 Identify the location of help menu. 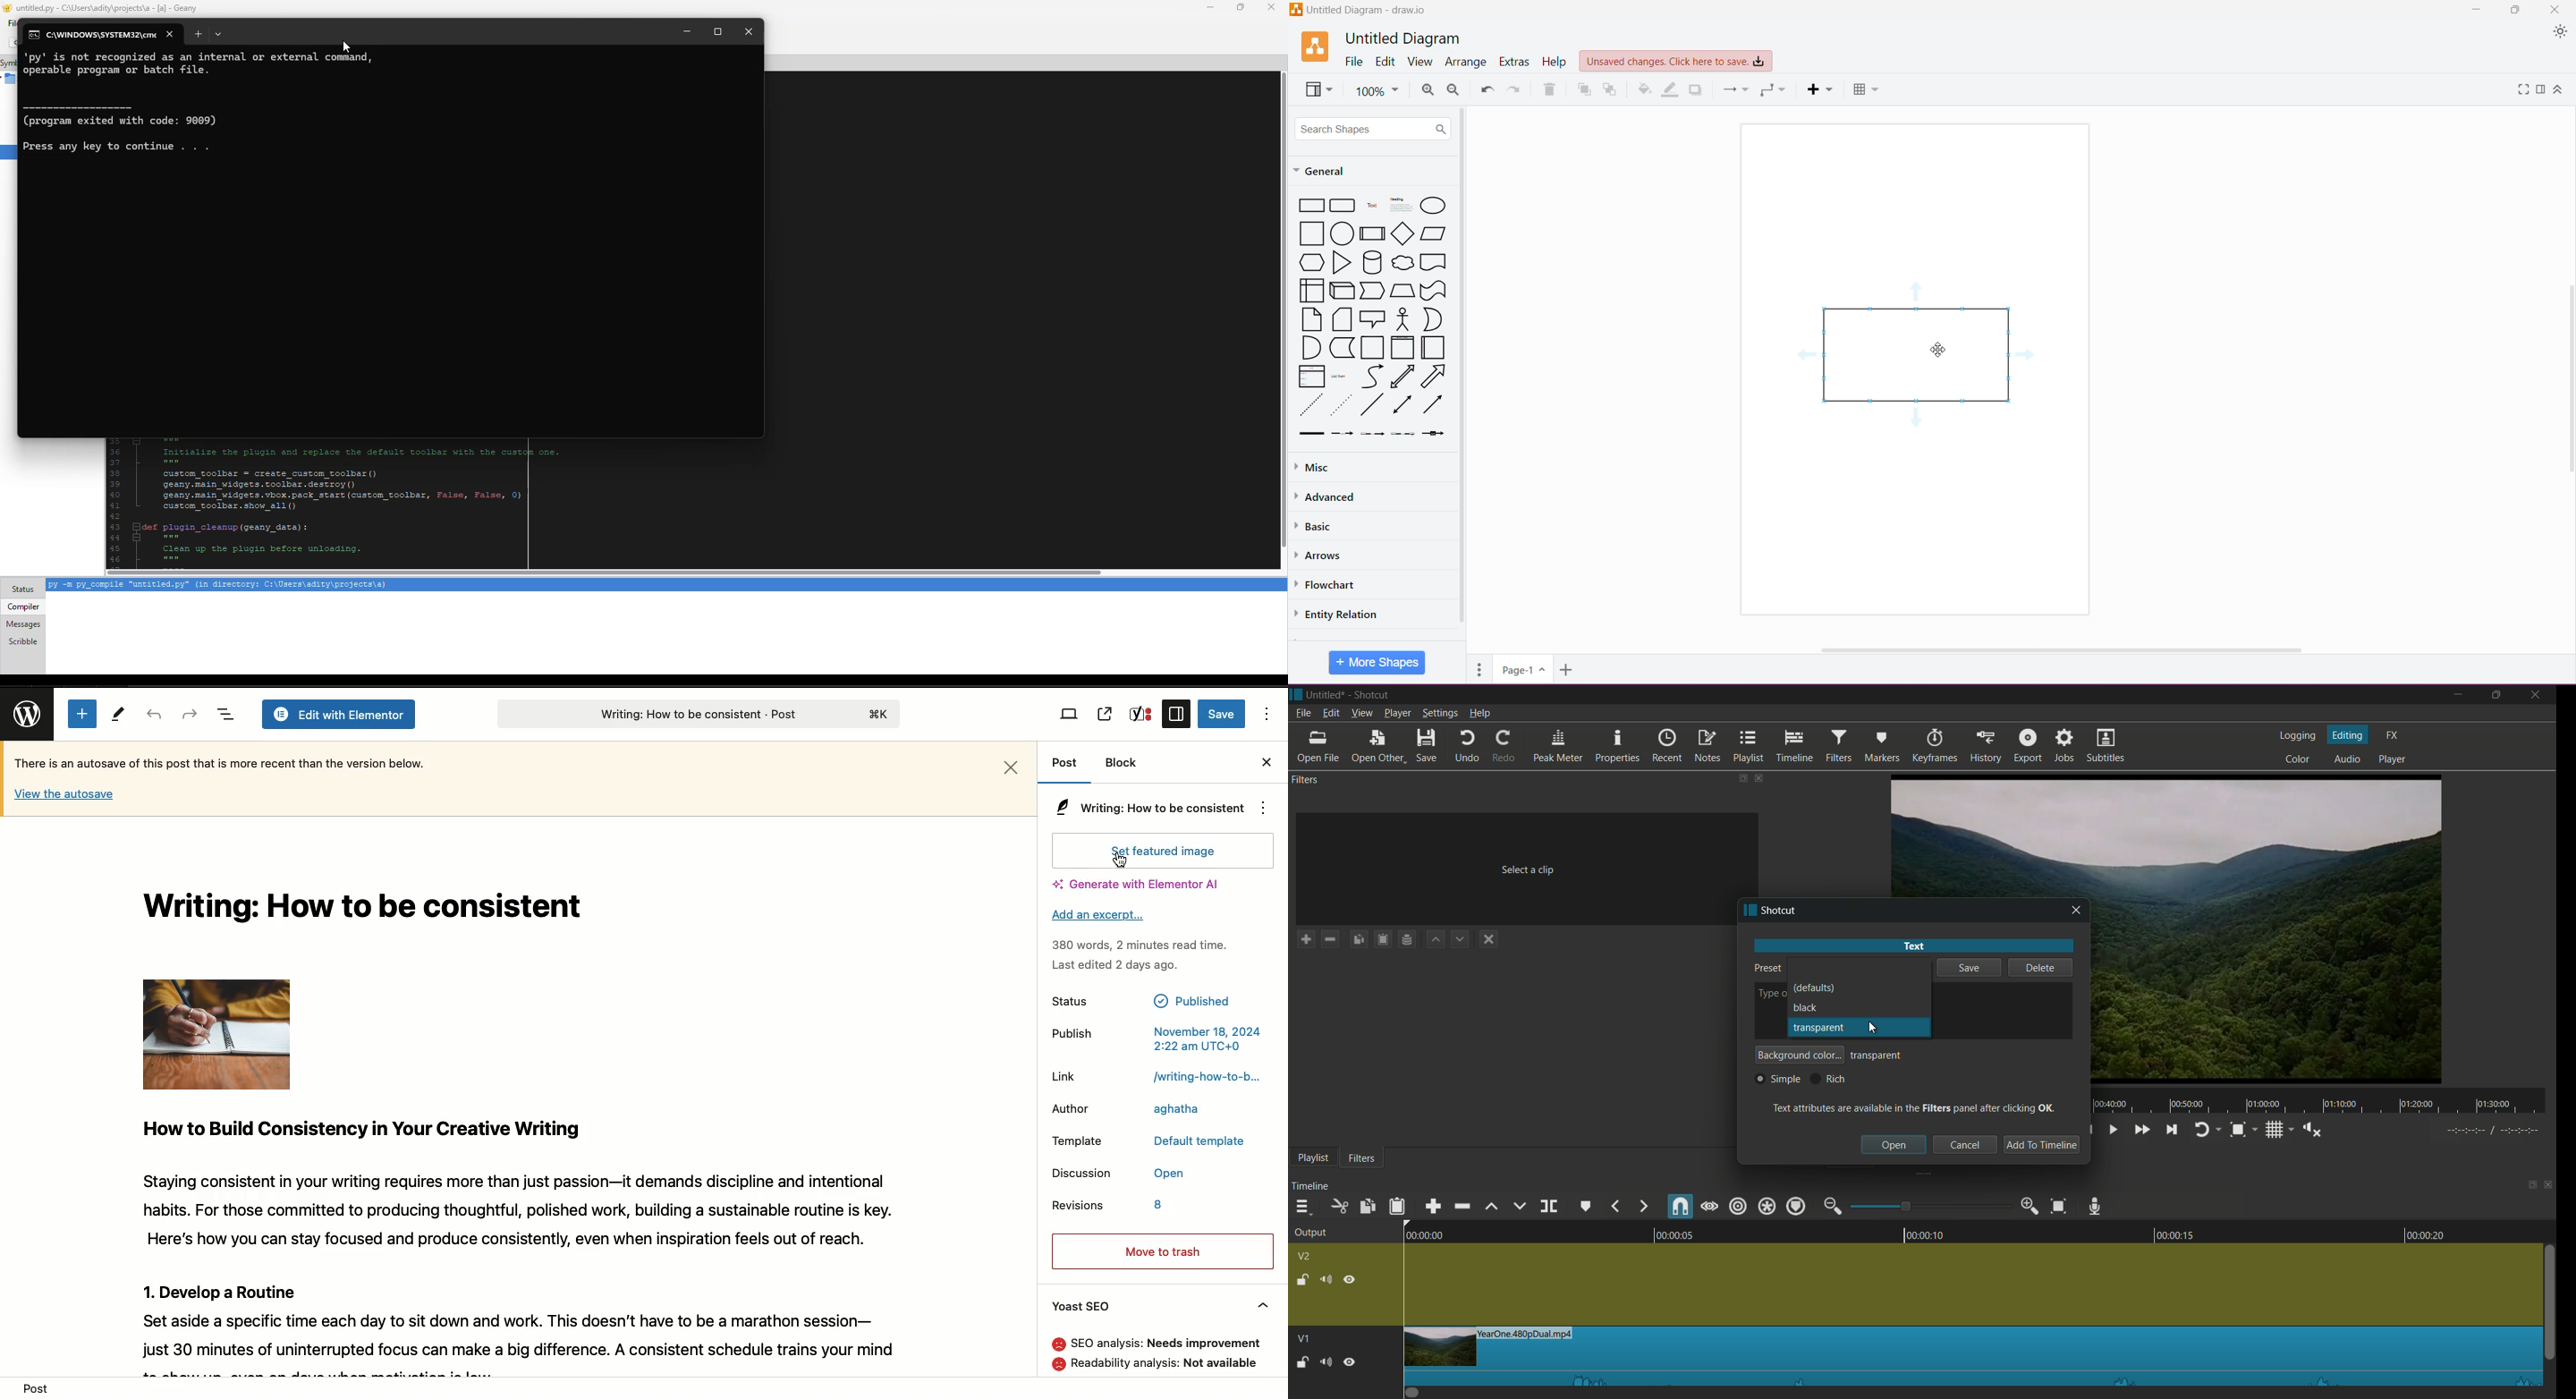
(1480, 713).